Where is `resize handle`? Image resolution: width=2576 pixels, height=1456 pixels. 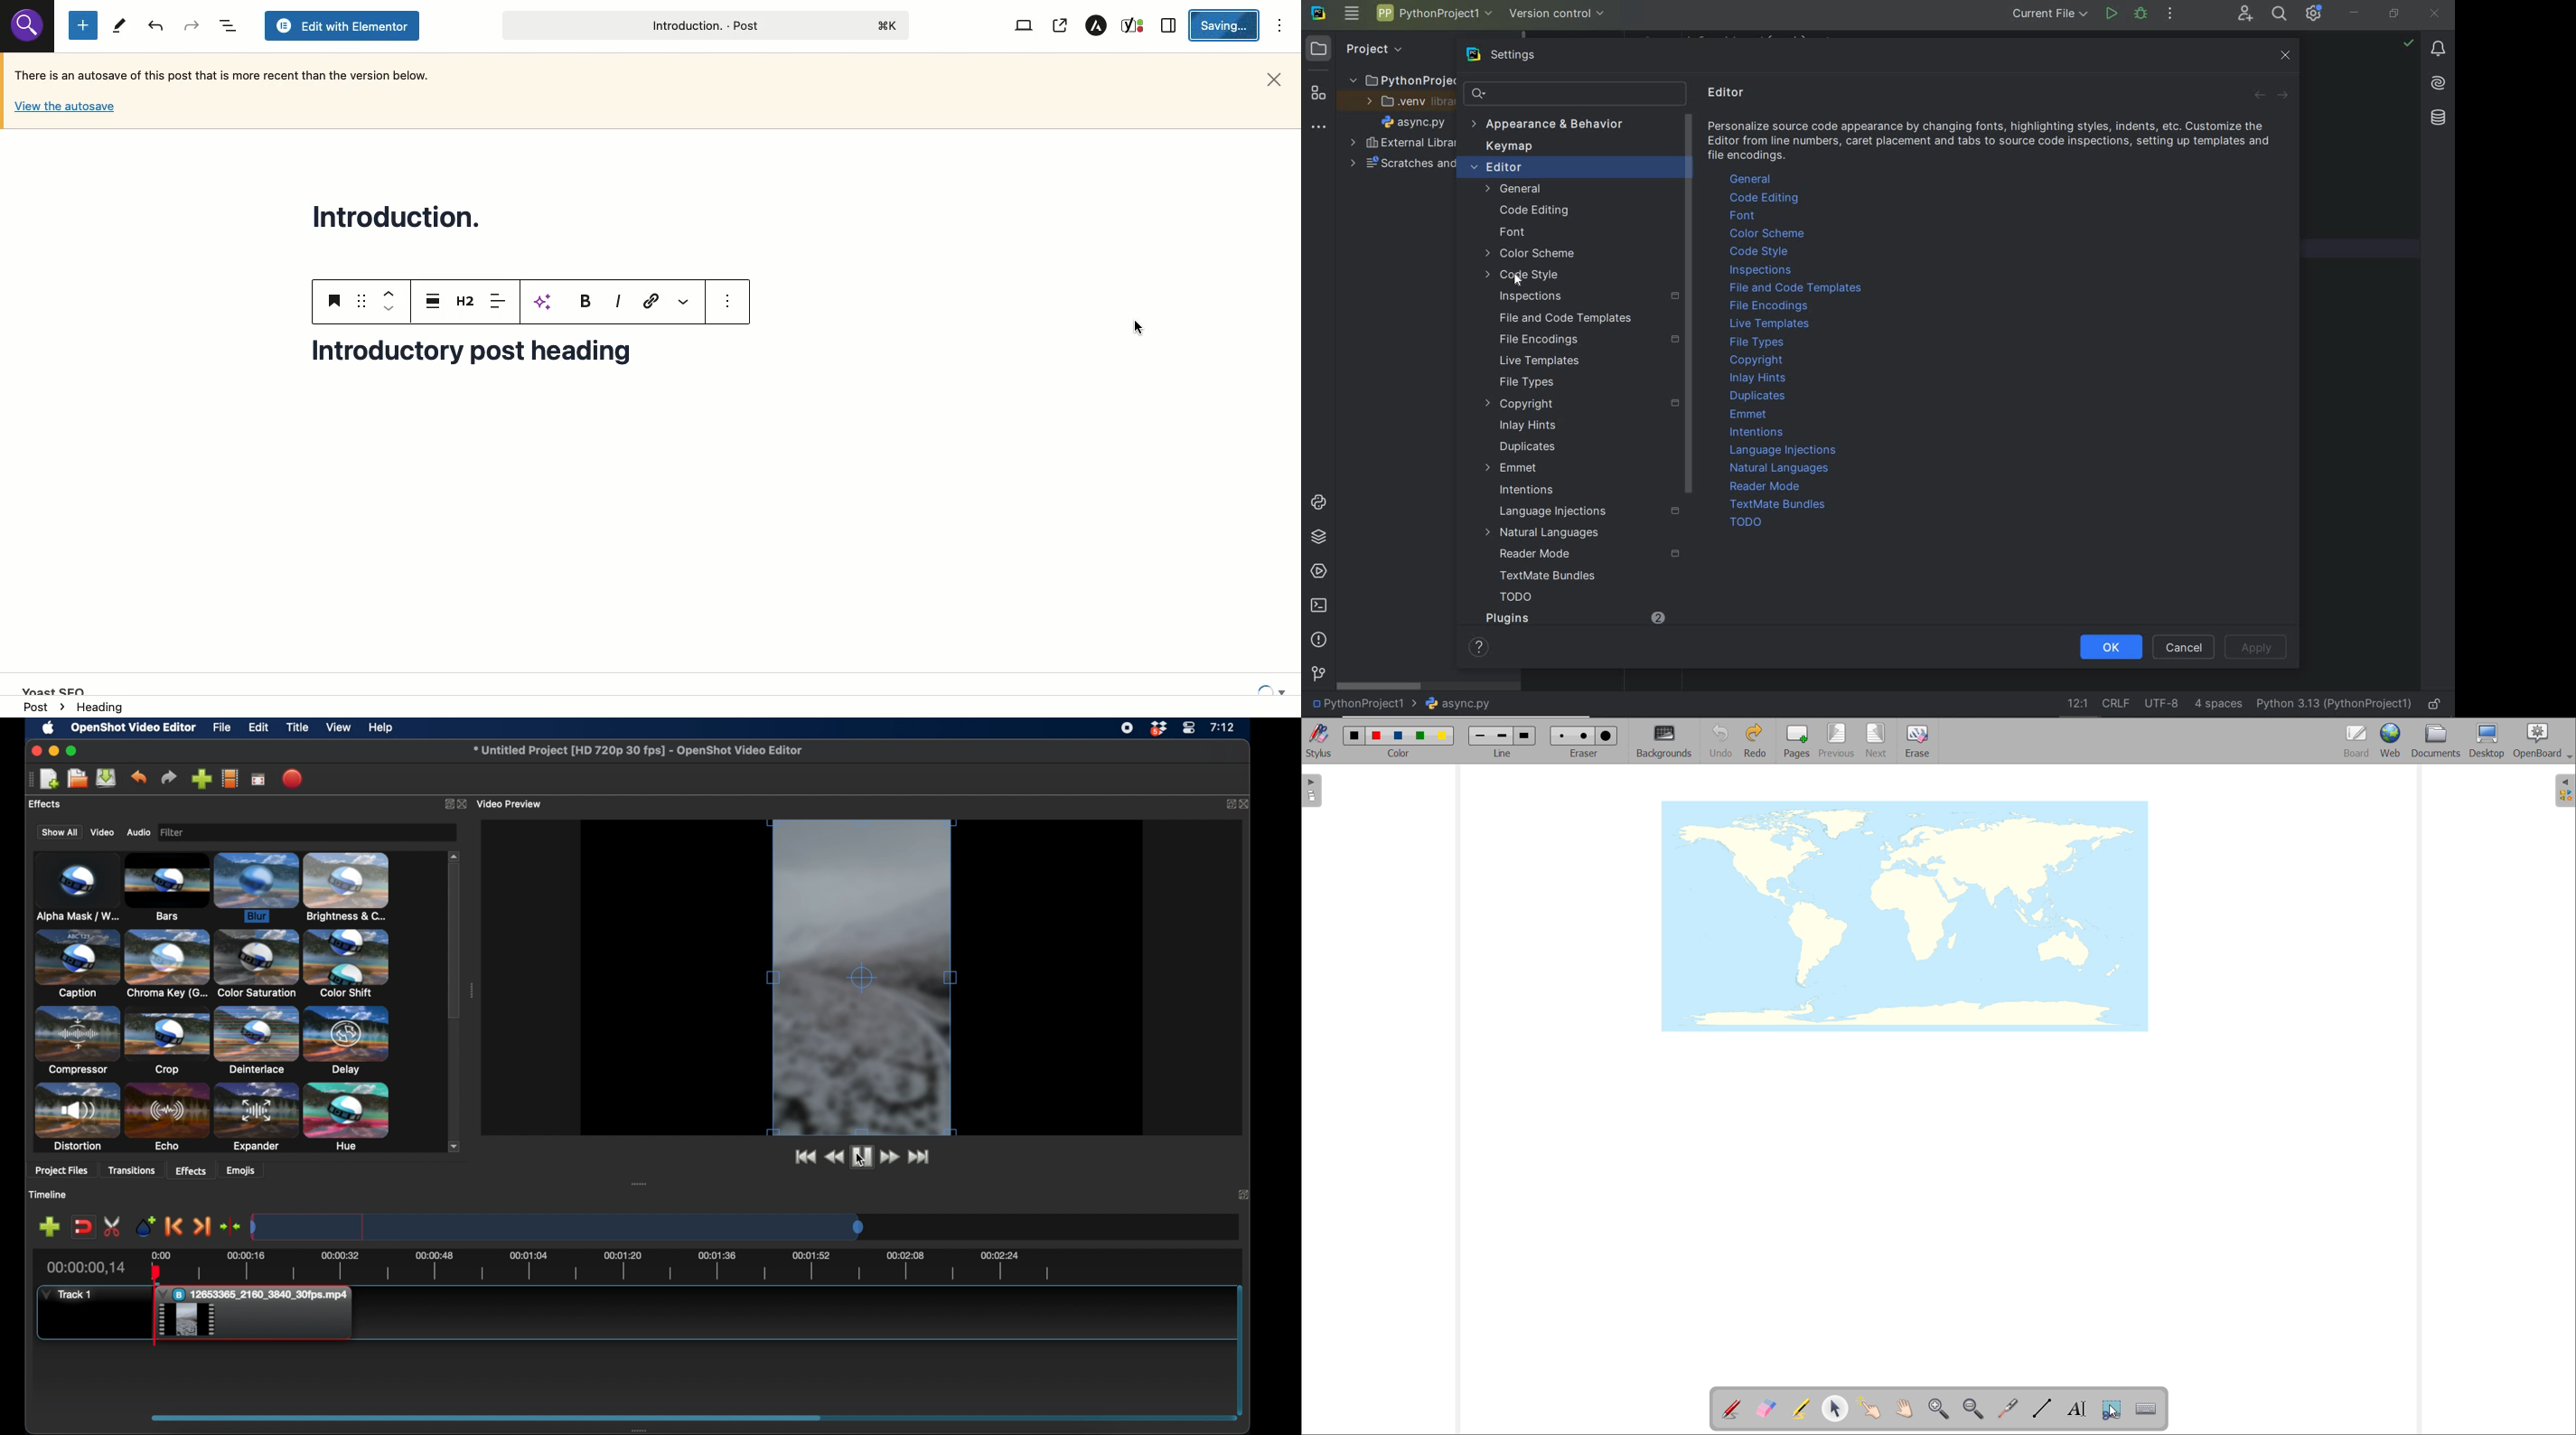
resize handle is located at coordinates (862, 1131).